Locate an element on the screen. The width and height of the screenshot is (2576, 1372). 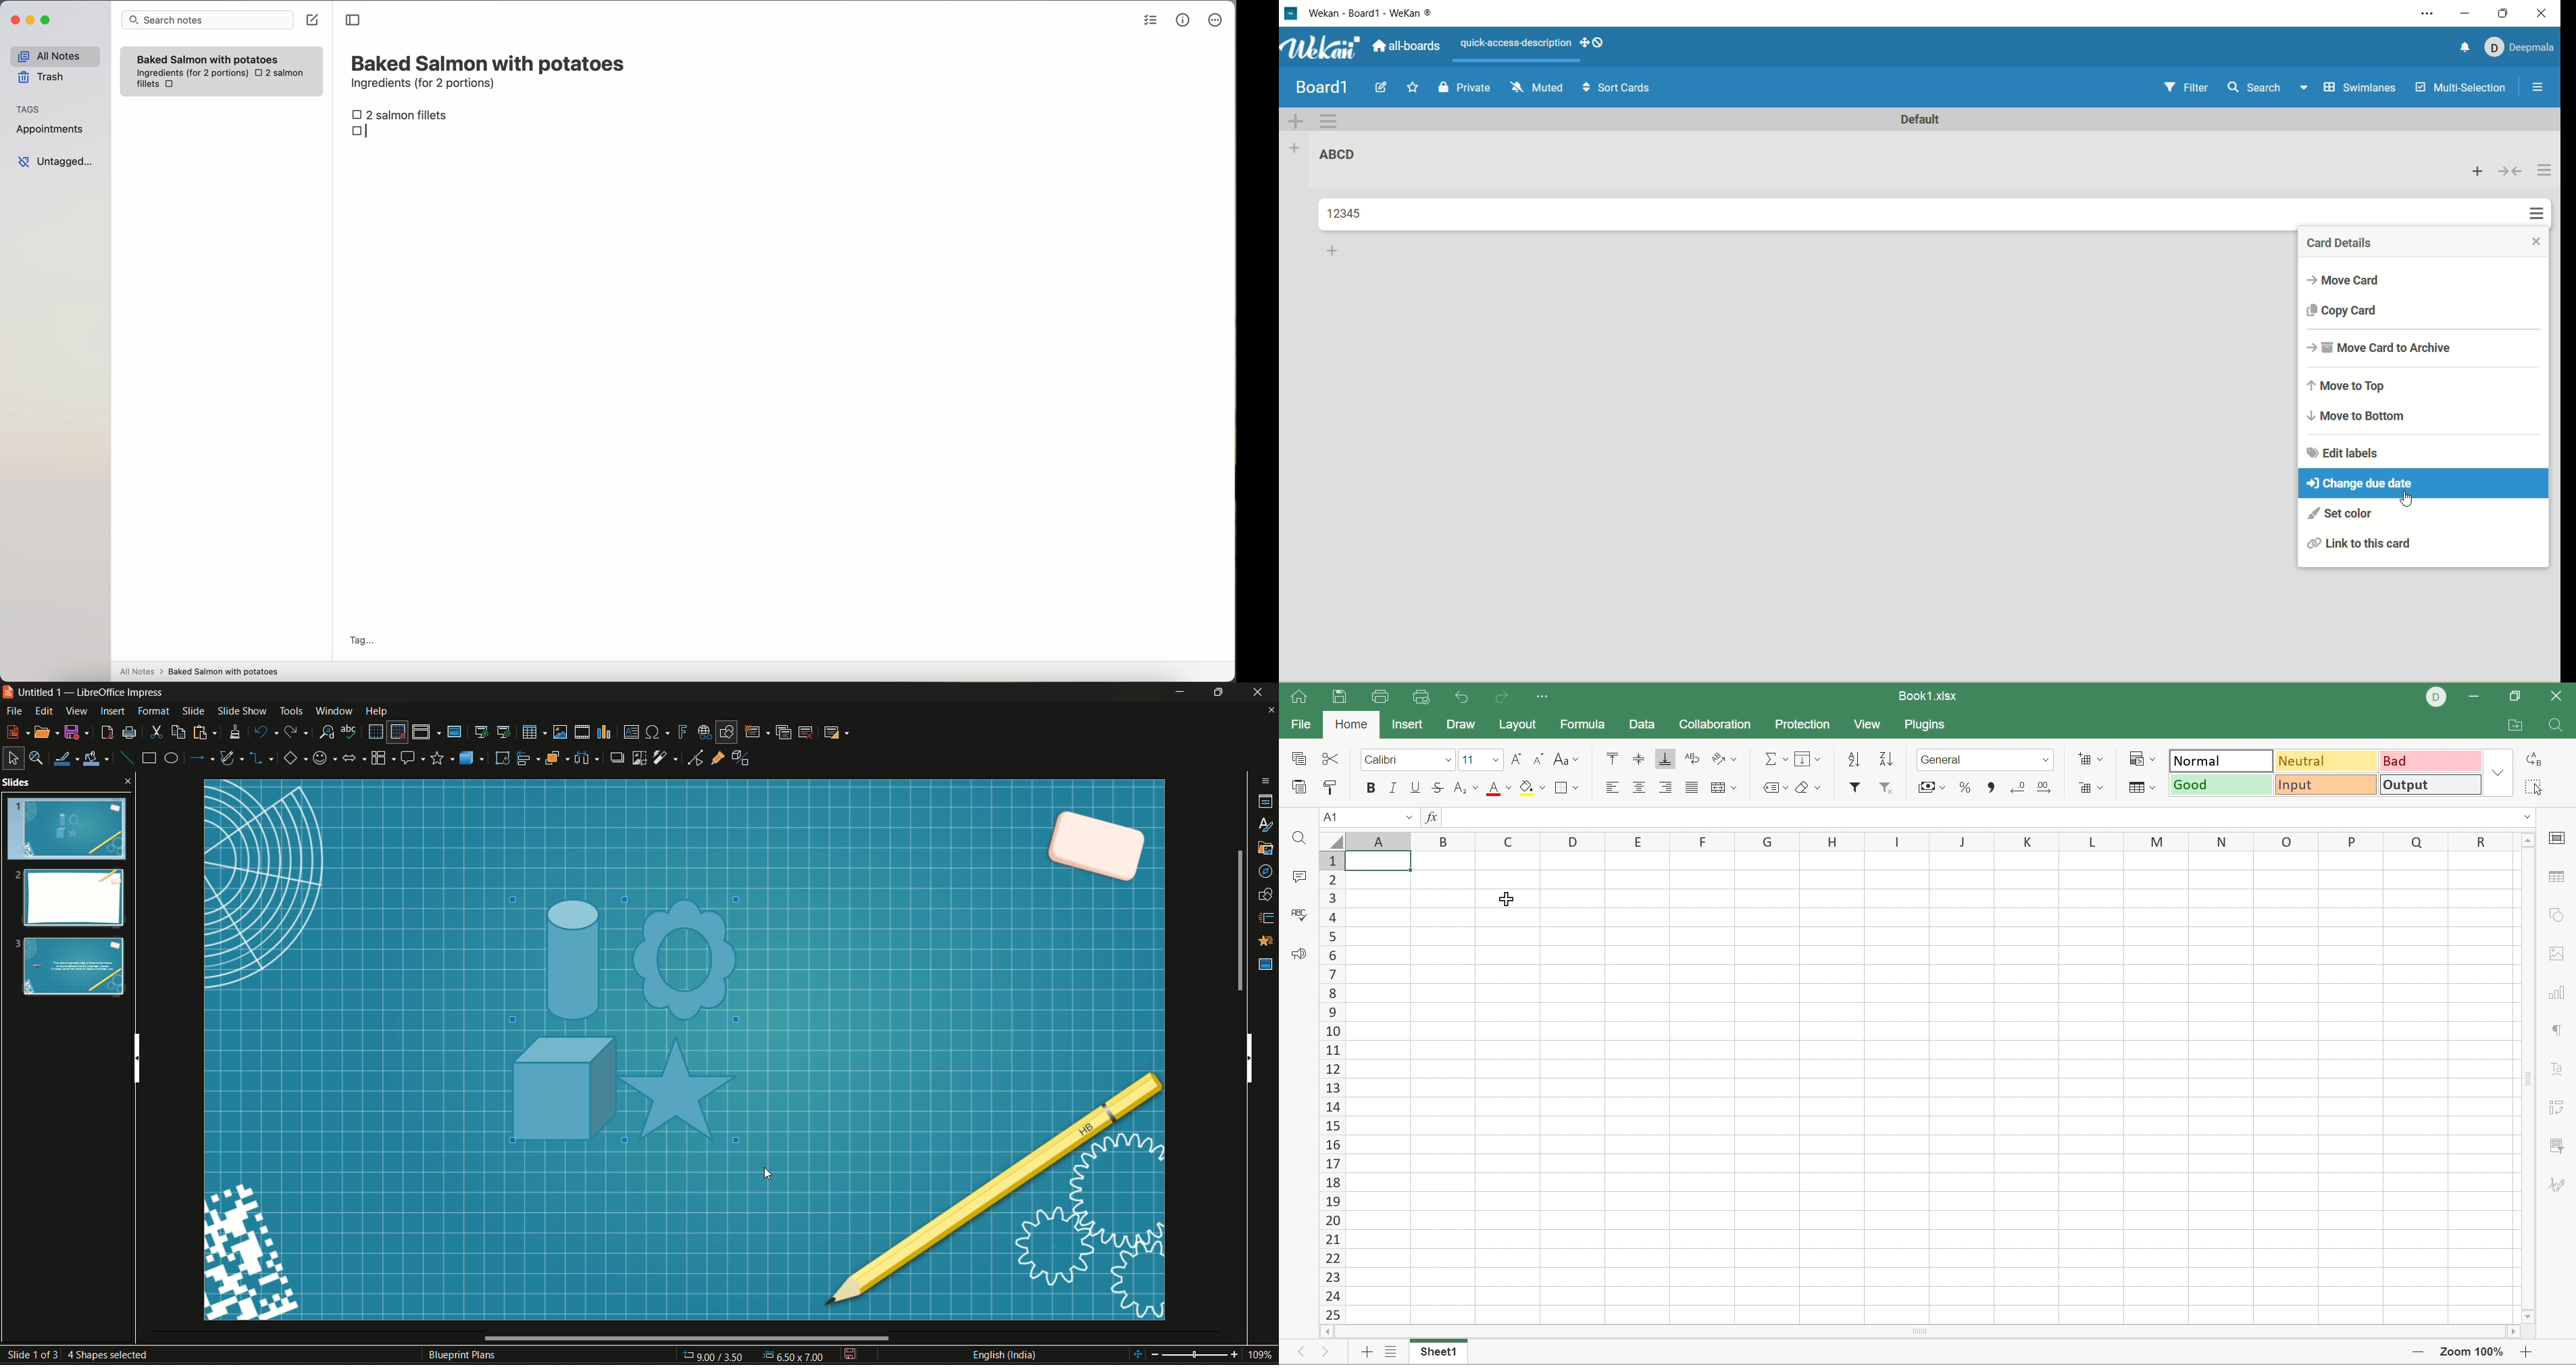
Column names is located at coordinates (1928, 842).